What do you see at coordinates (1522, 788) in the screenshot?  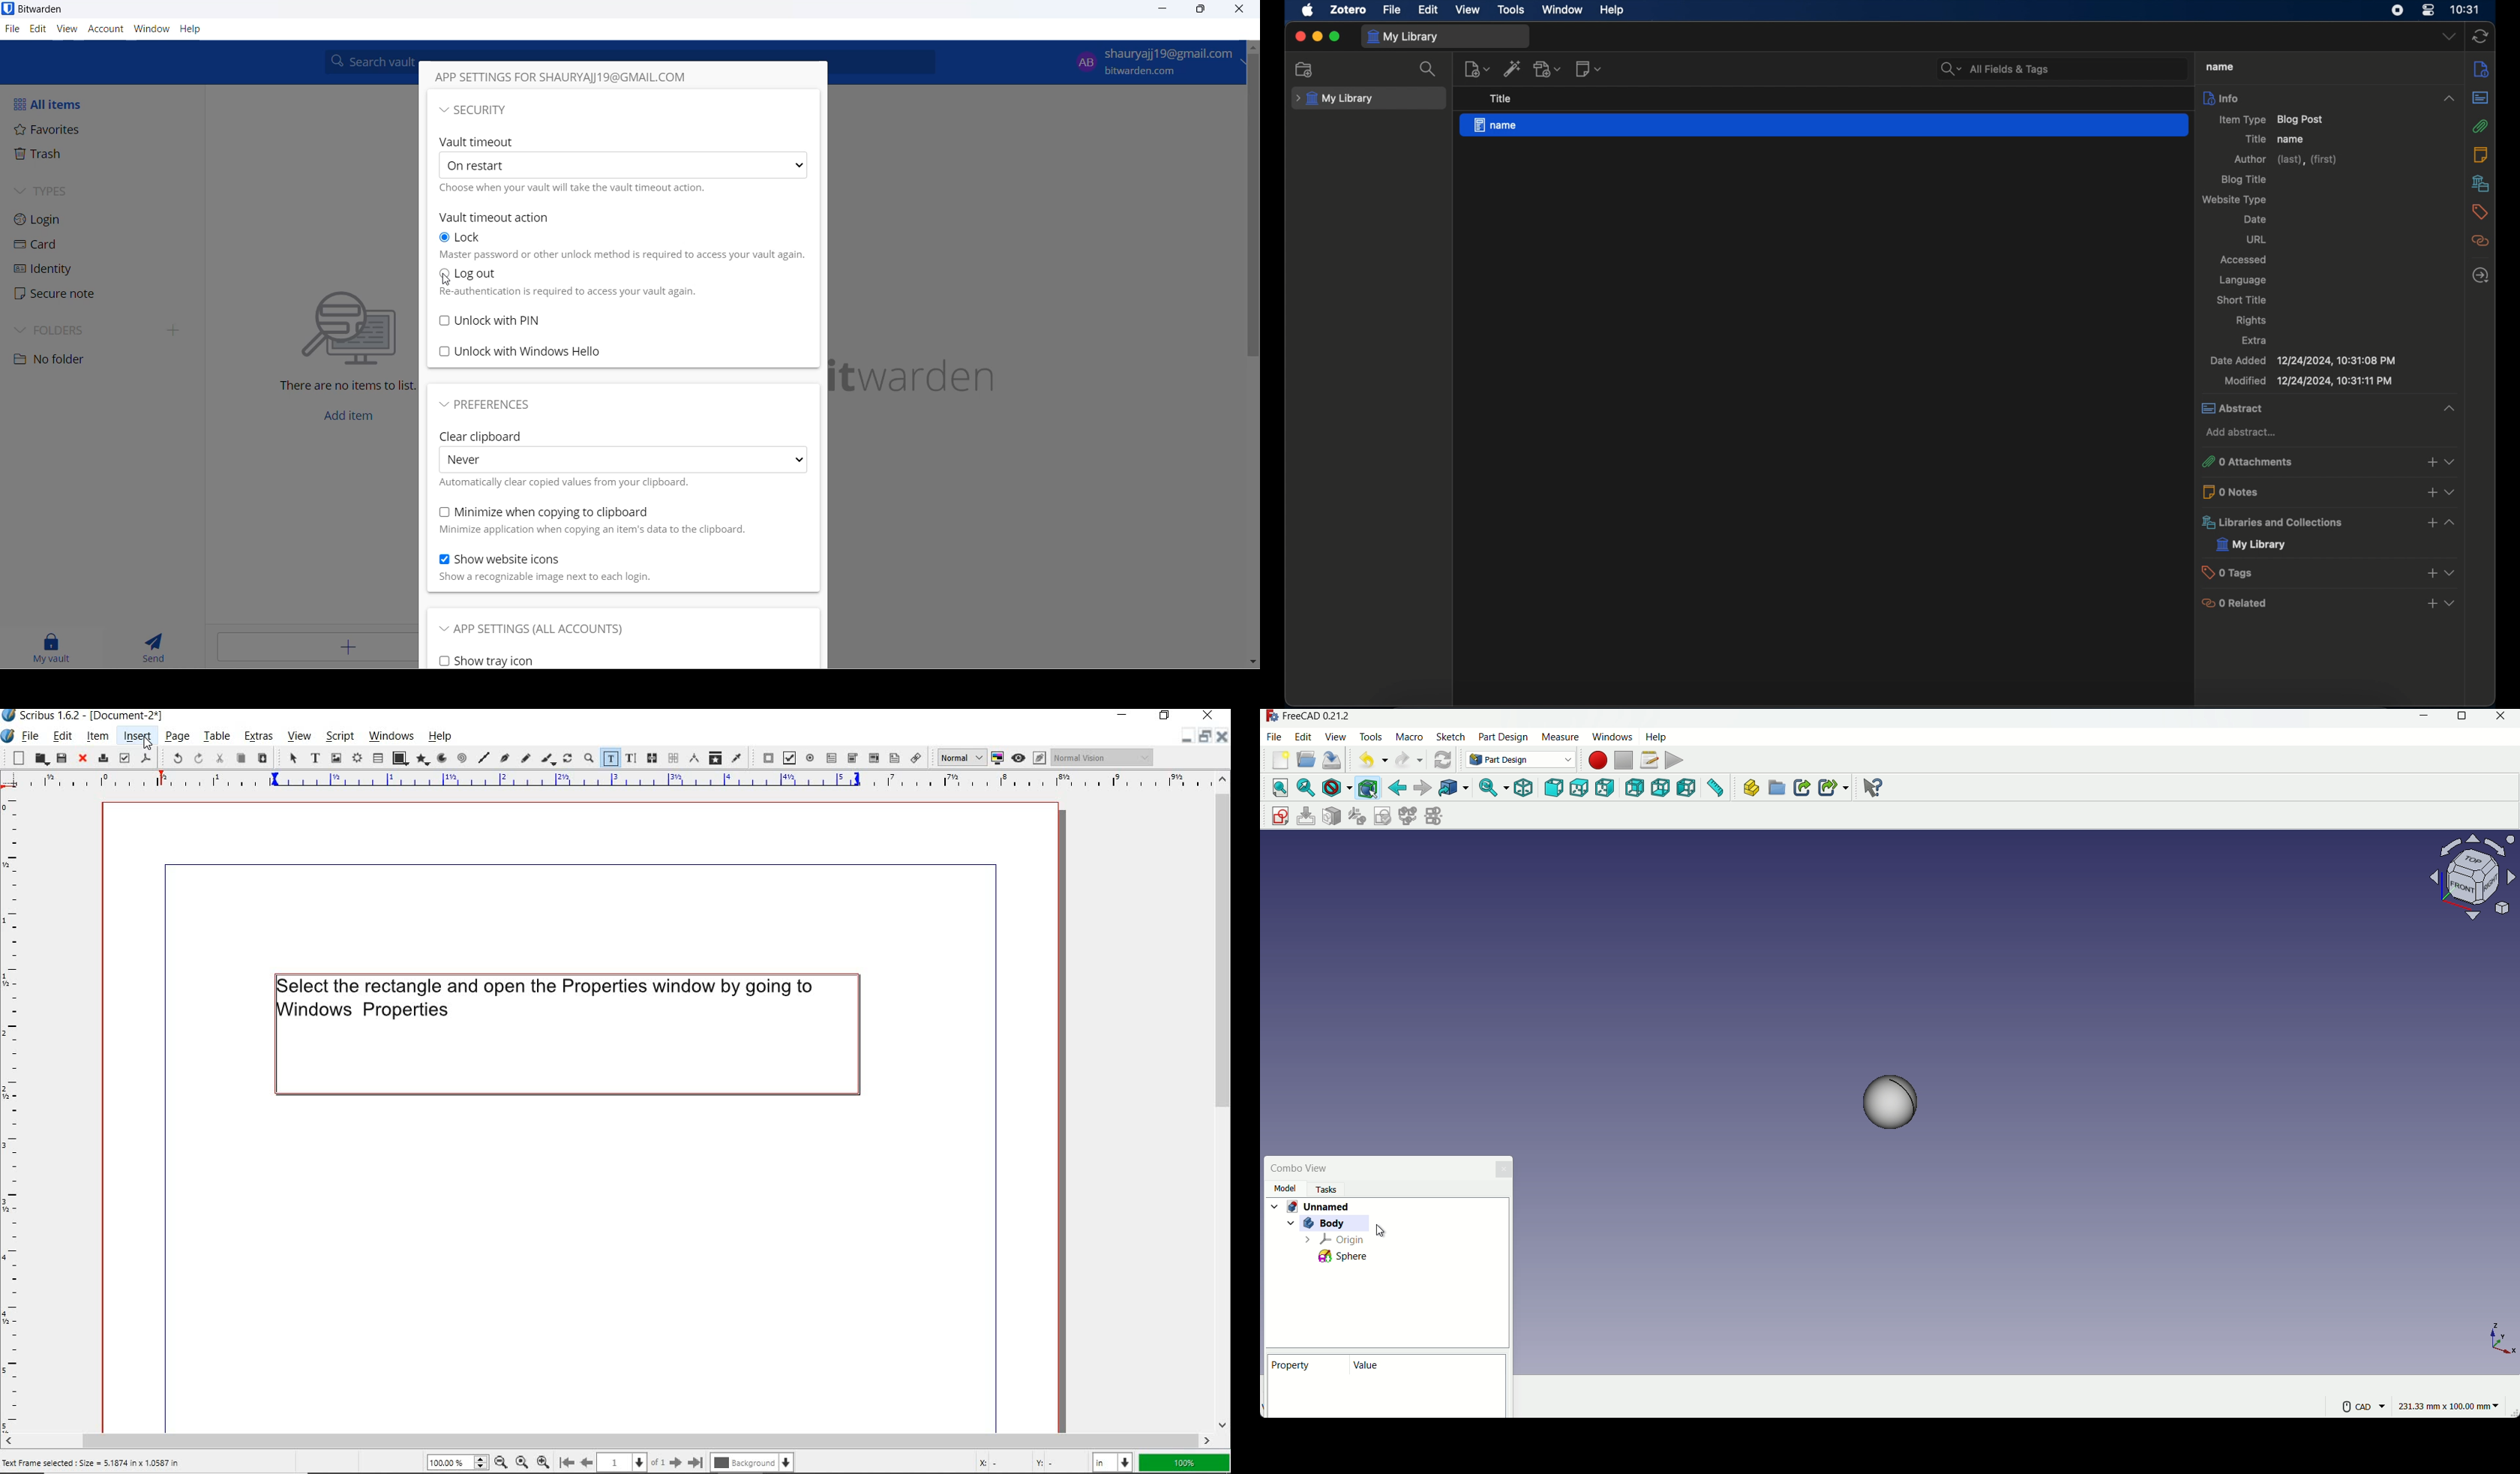 I see `isometric view` at bounding box center [1522, 788].